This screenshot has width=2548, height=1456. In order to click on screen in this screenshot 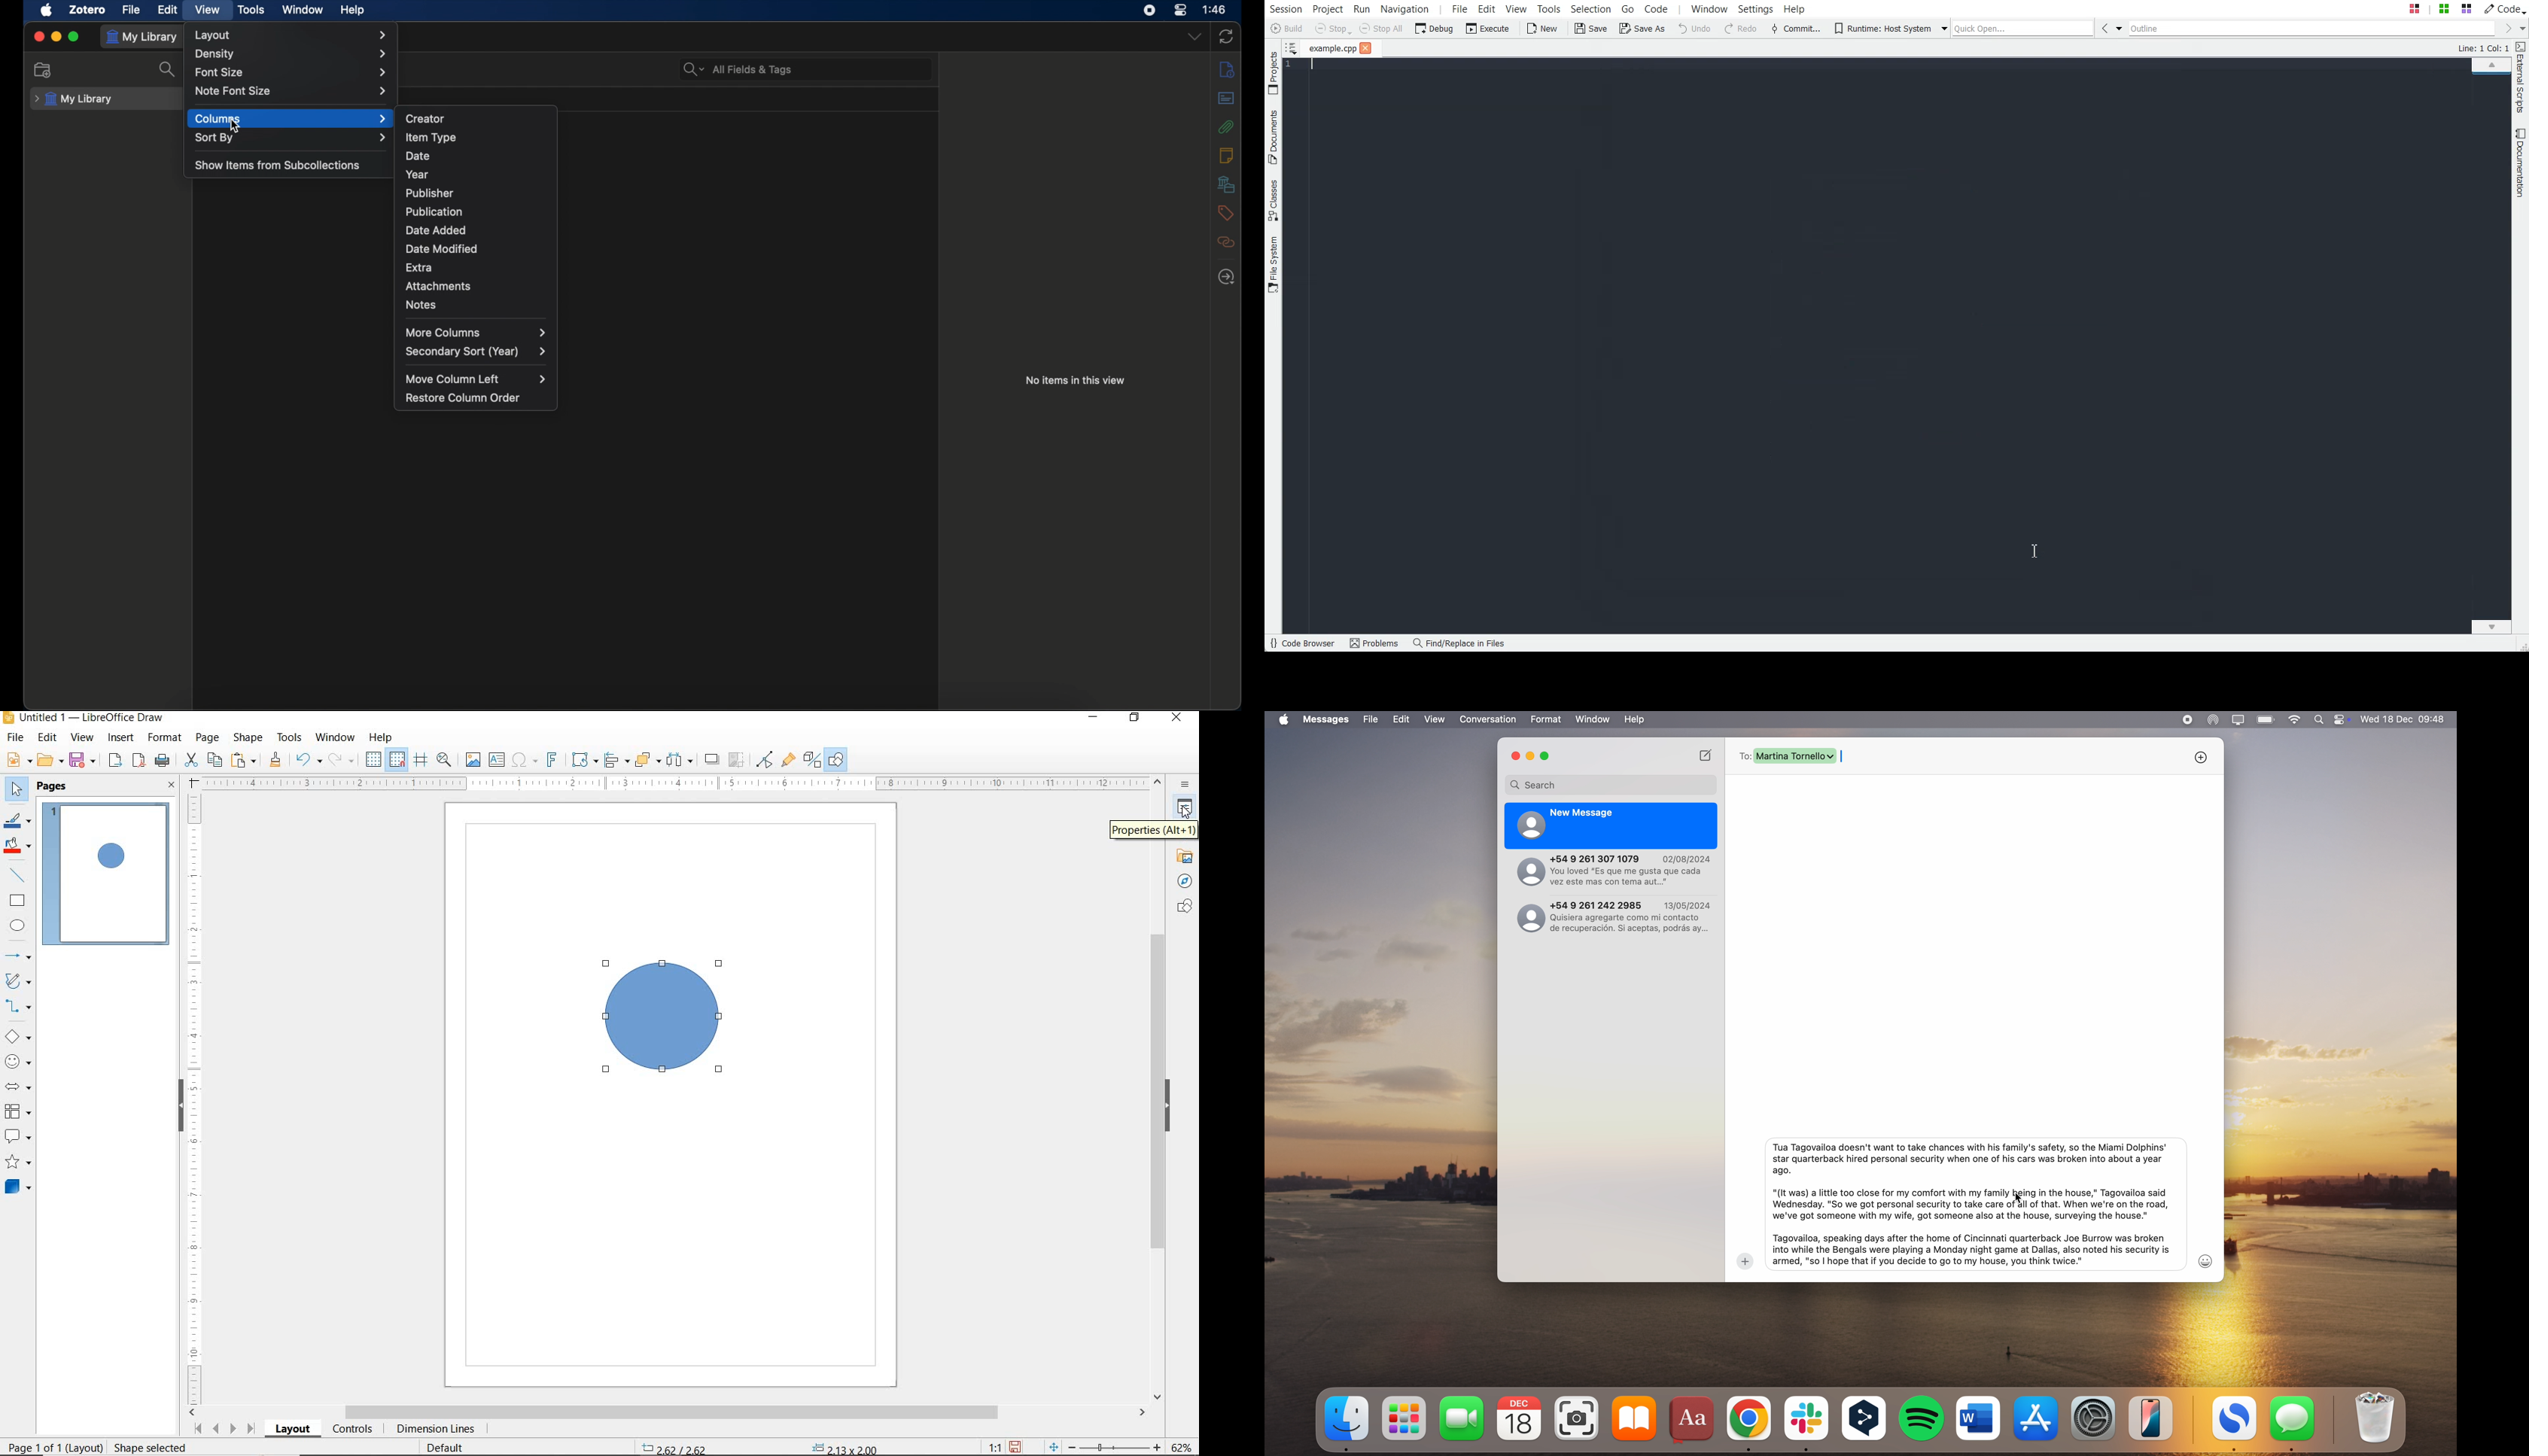, I will do `click(2238, 720)`.